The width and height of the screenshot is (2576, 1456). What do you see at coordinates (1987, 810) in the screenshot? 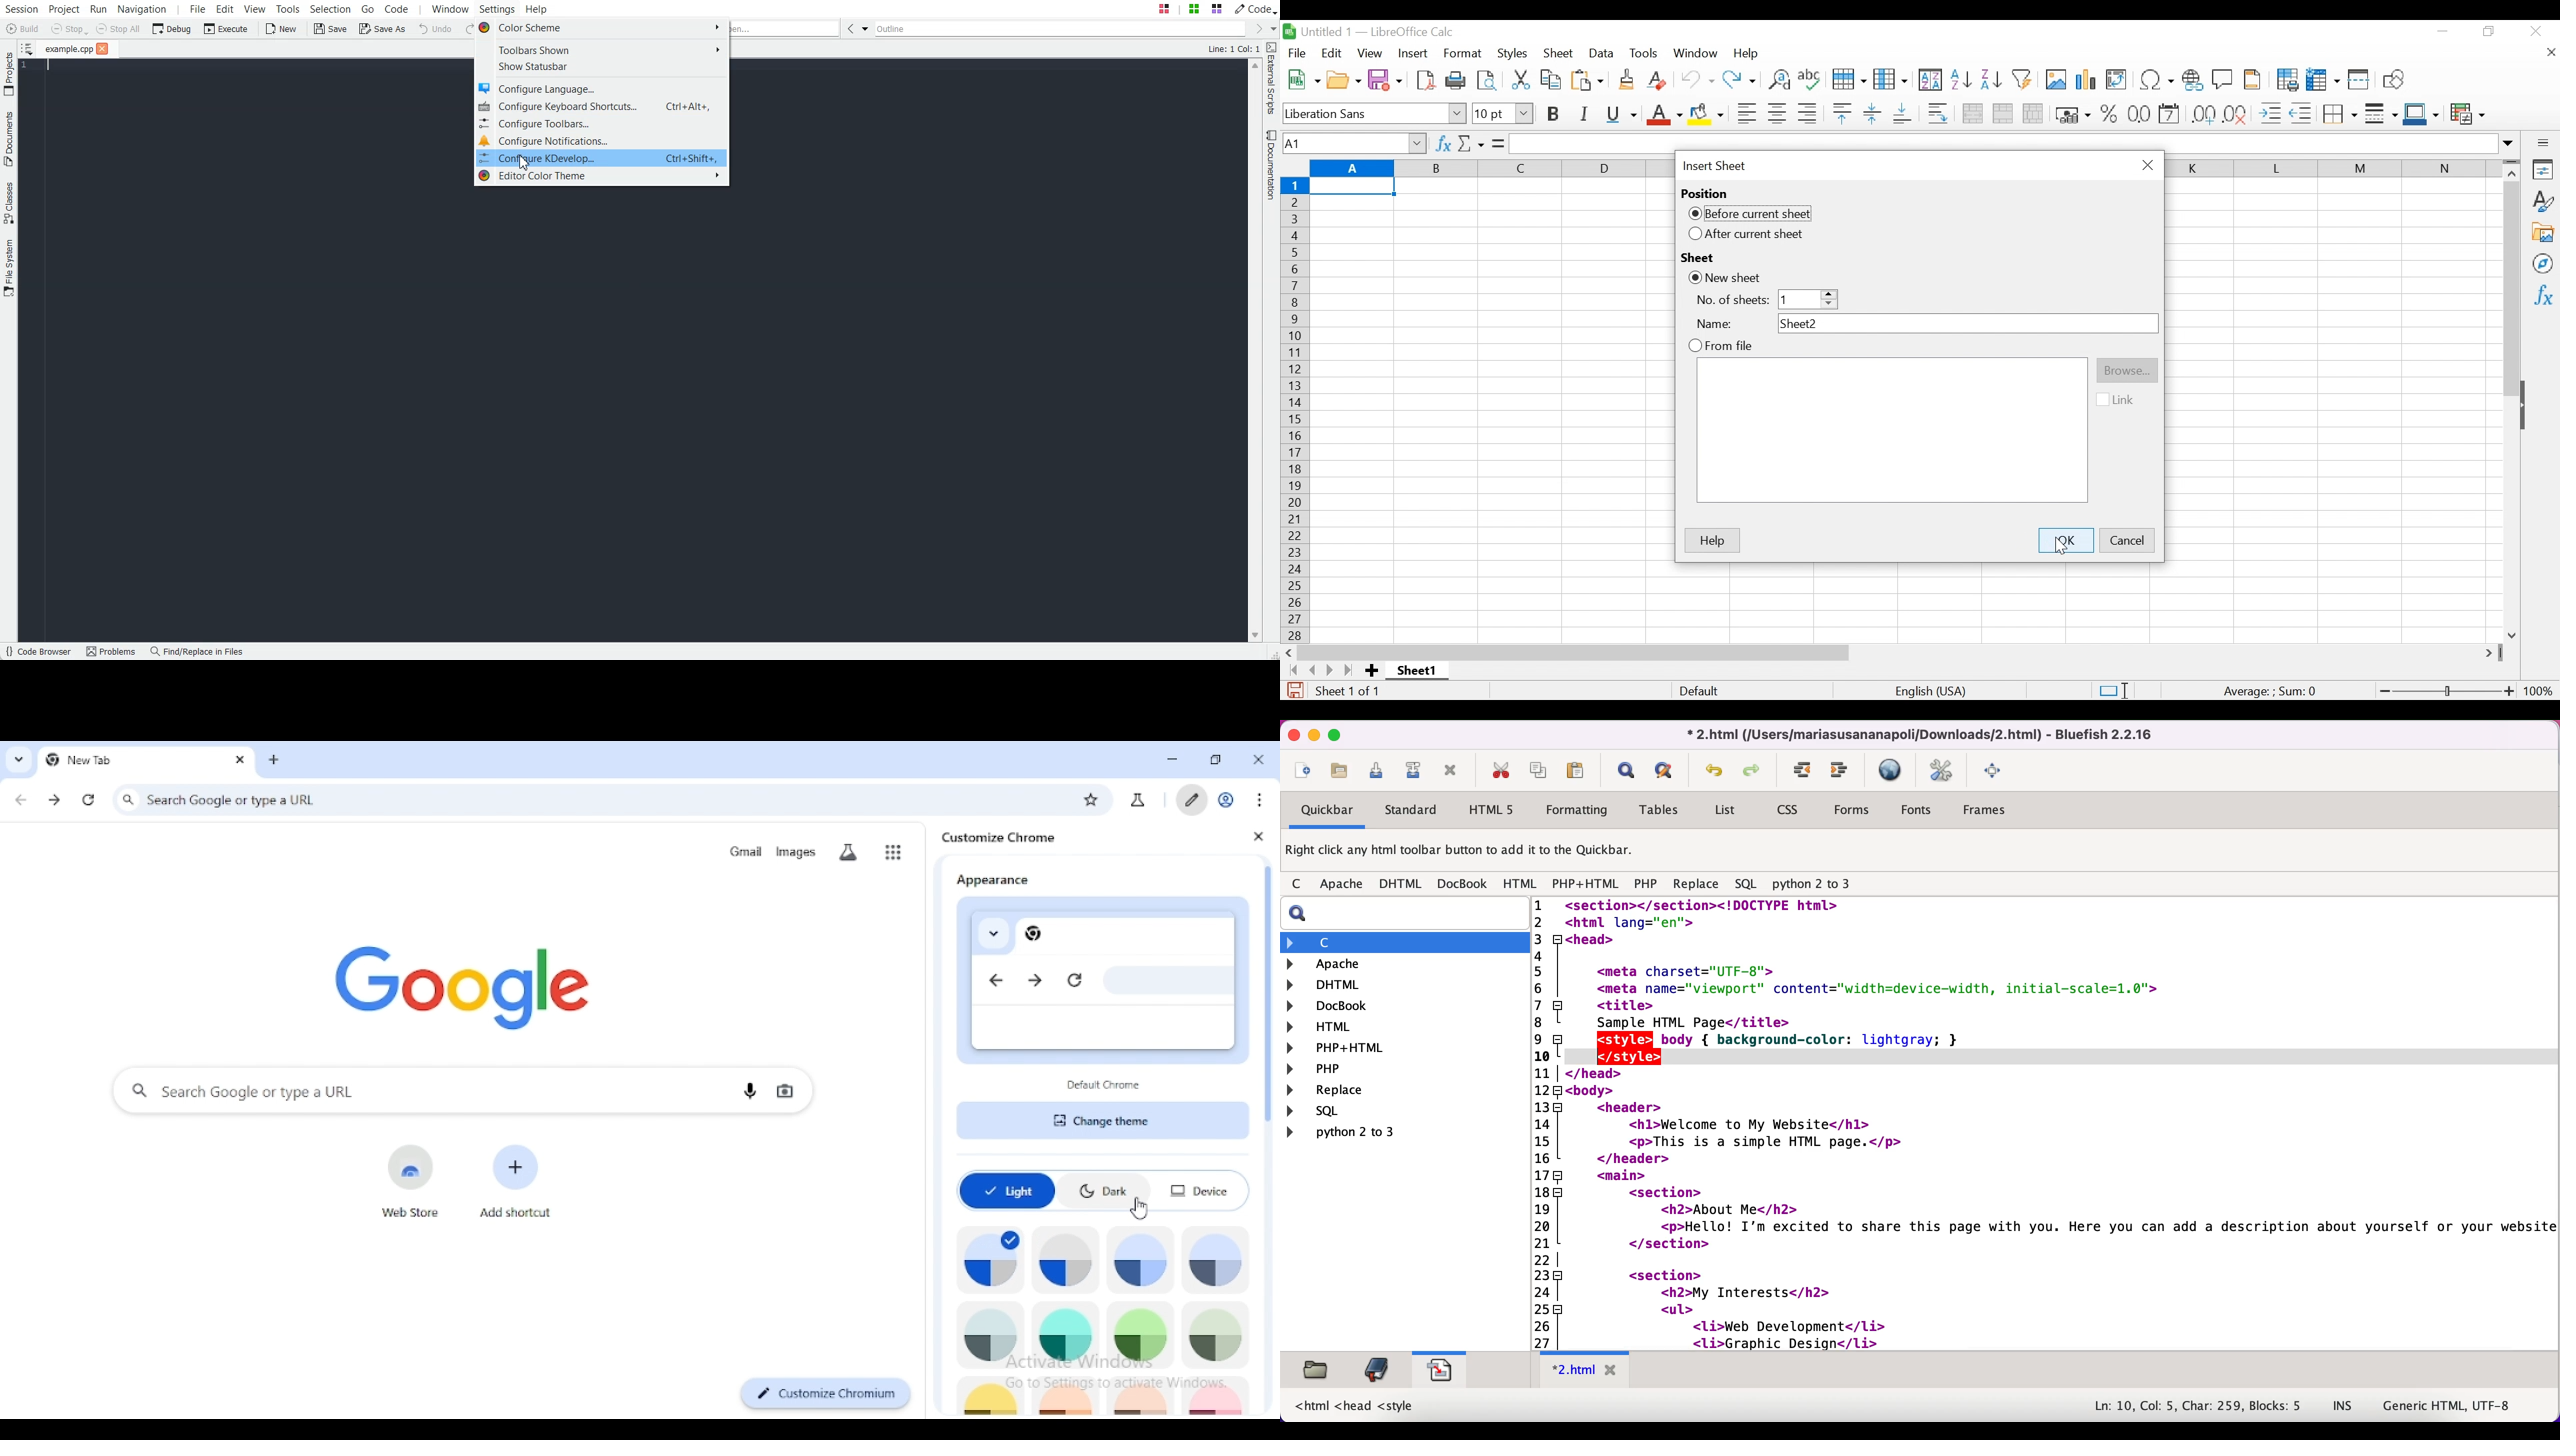
I see `frames` at bounding box center [1987, 810].